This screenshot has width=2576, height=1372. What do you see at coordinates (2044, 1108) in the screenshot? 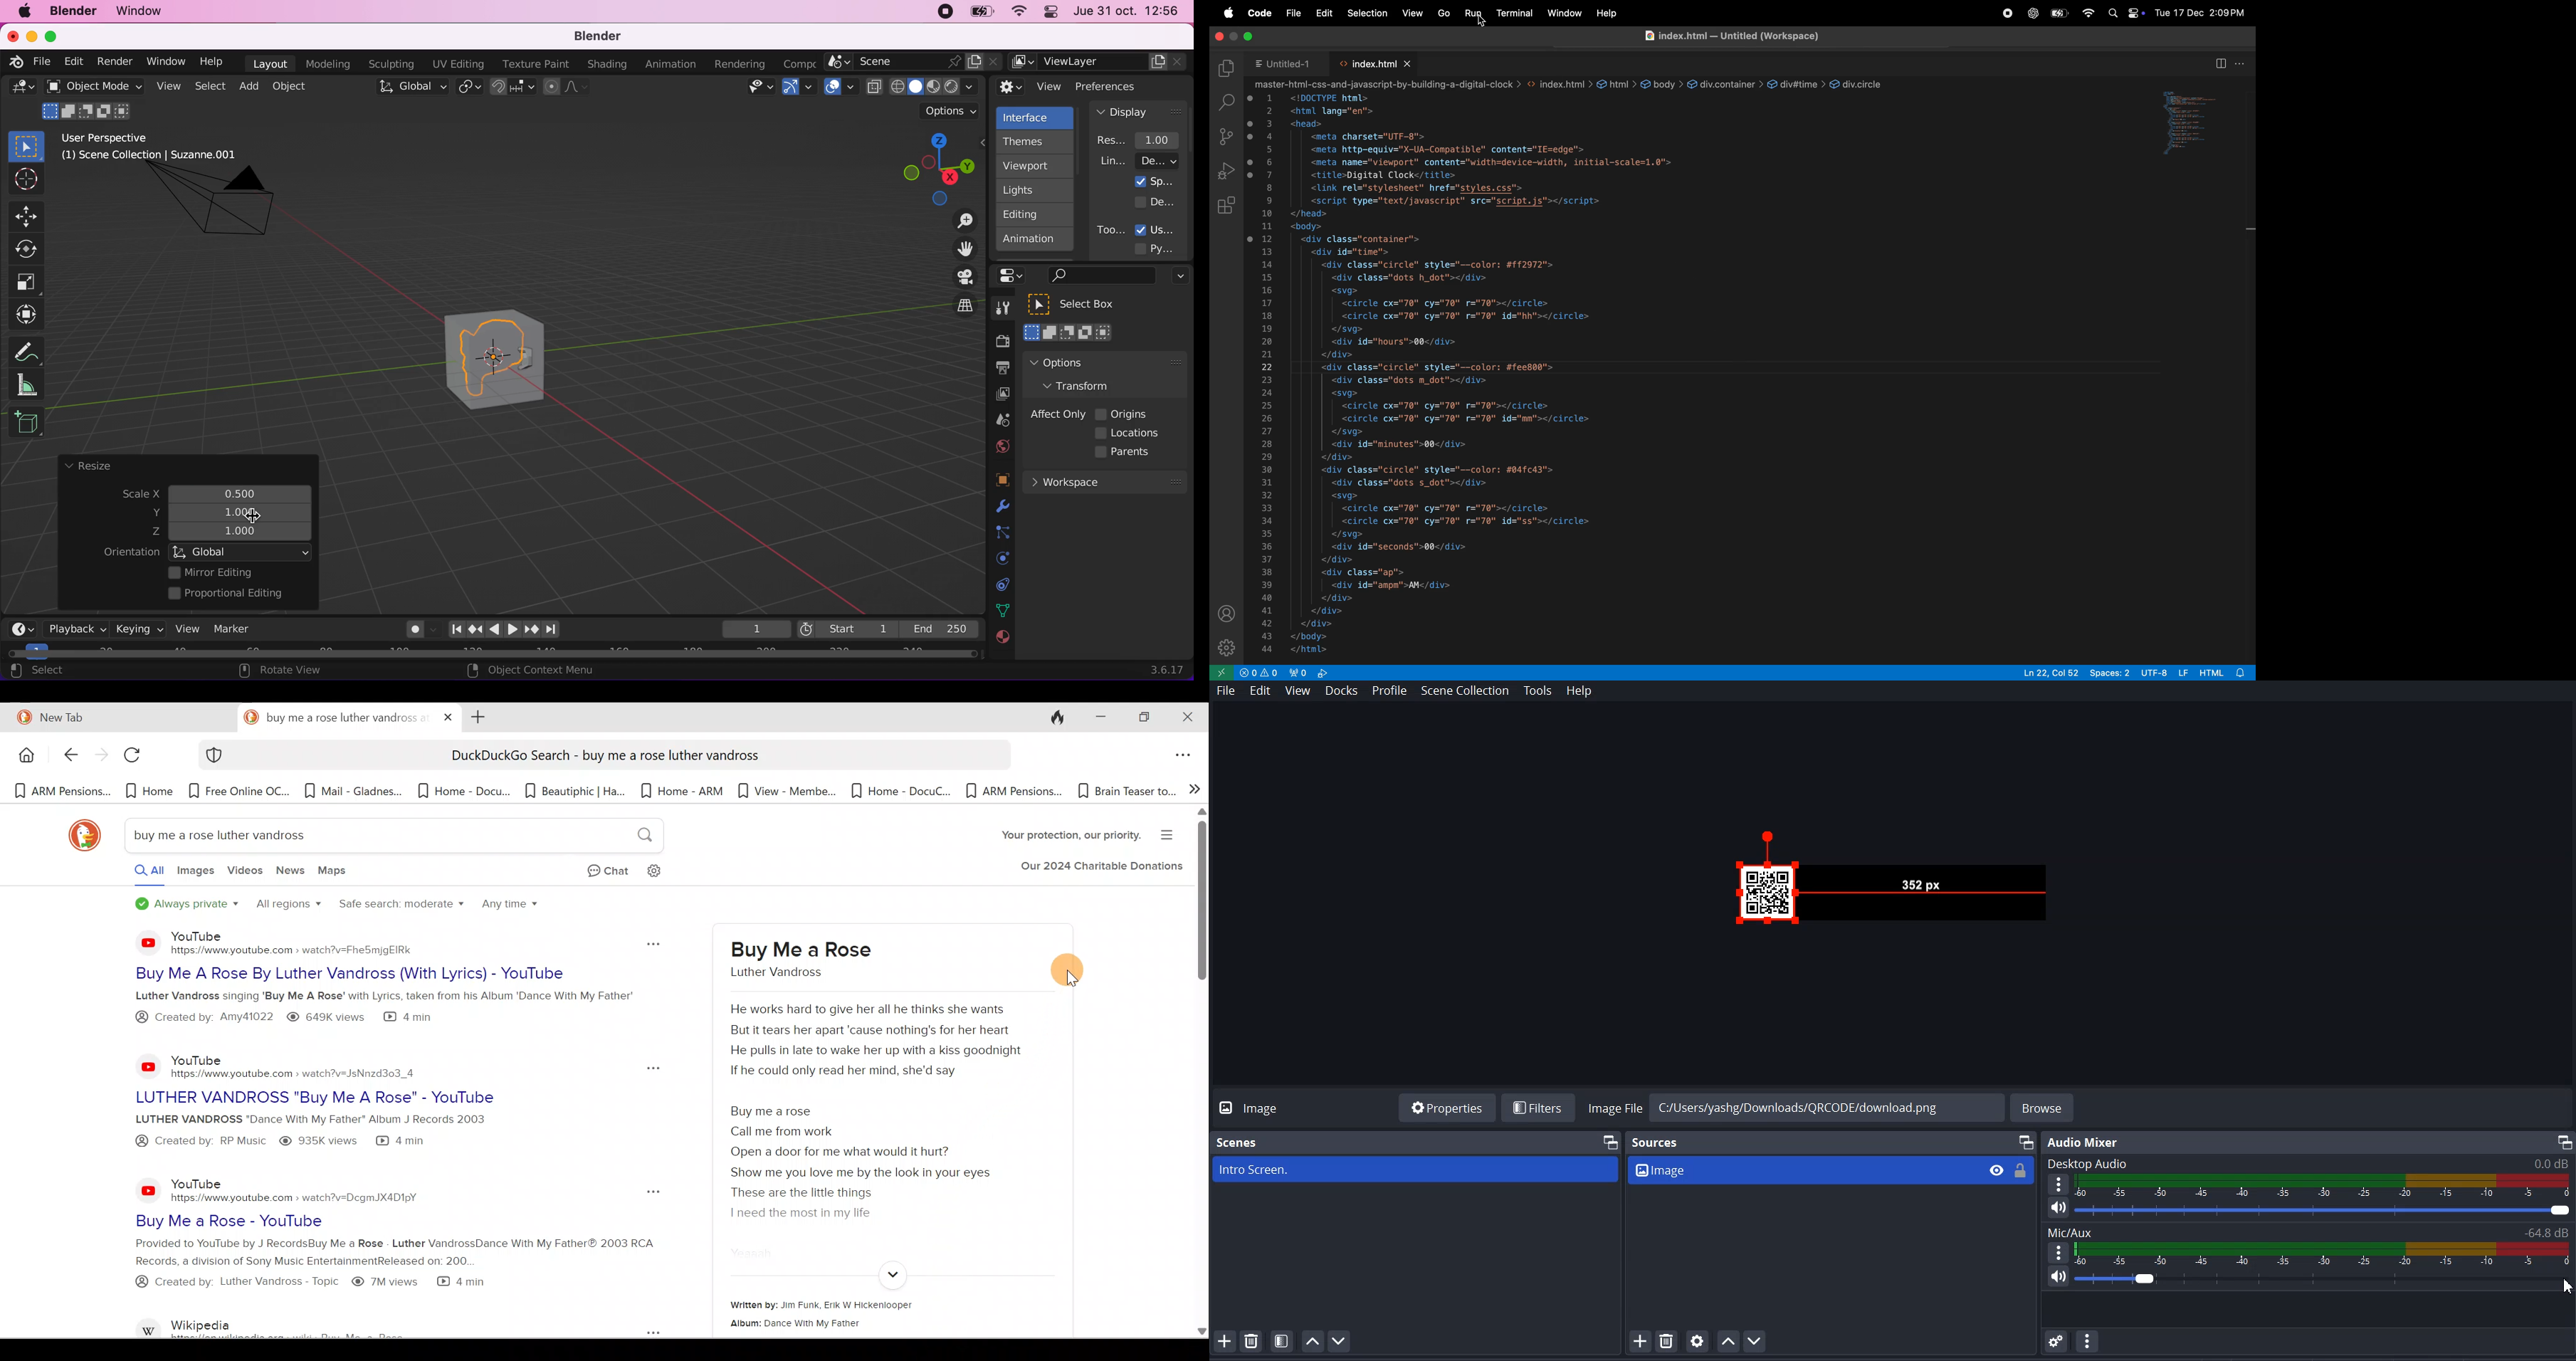
I see `Browse` at bounding box center [2044, 1108].